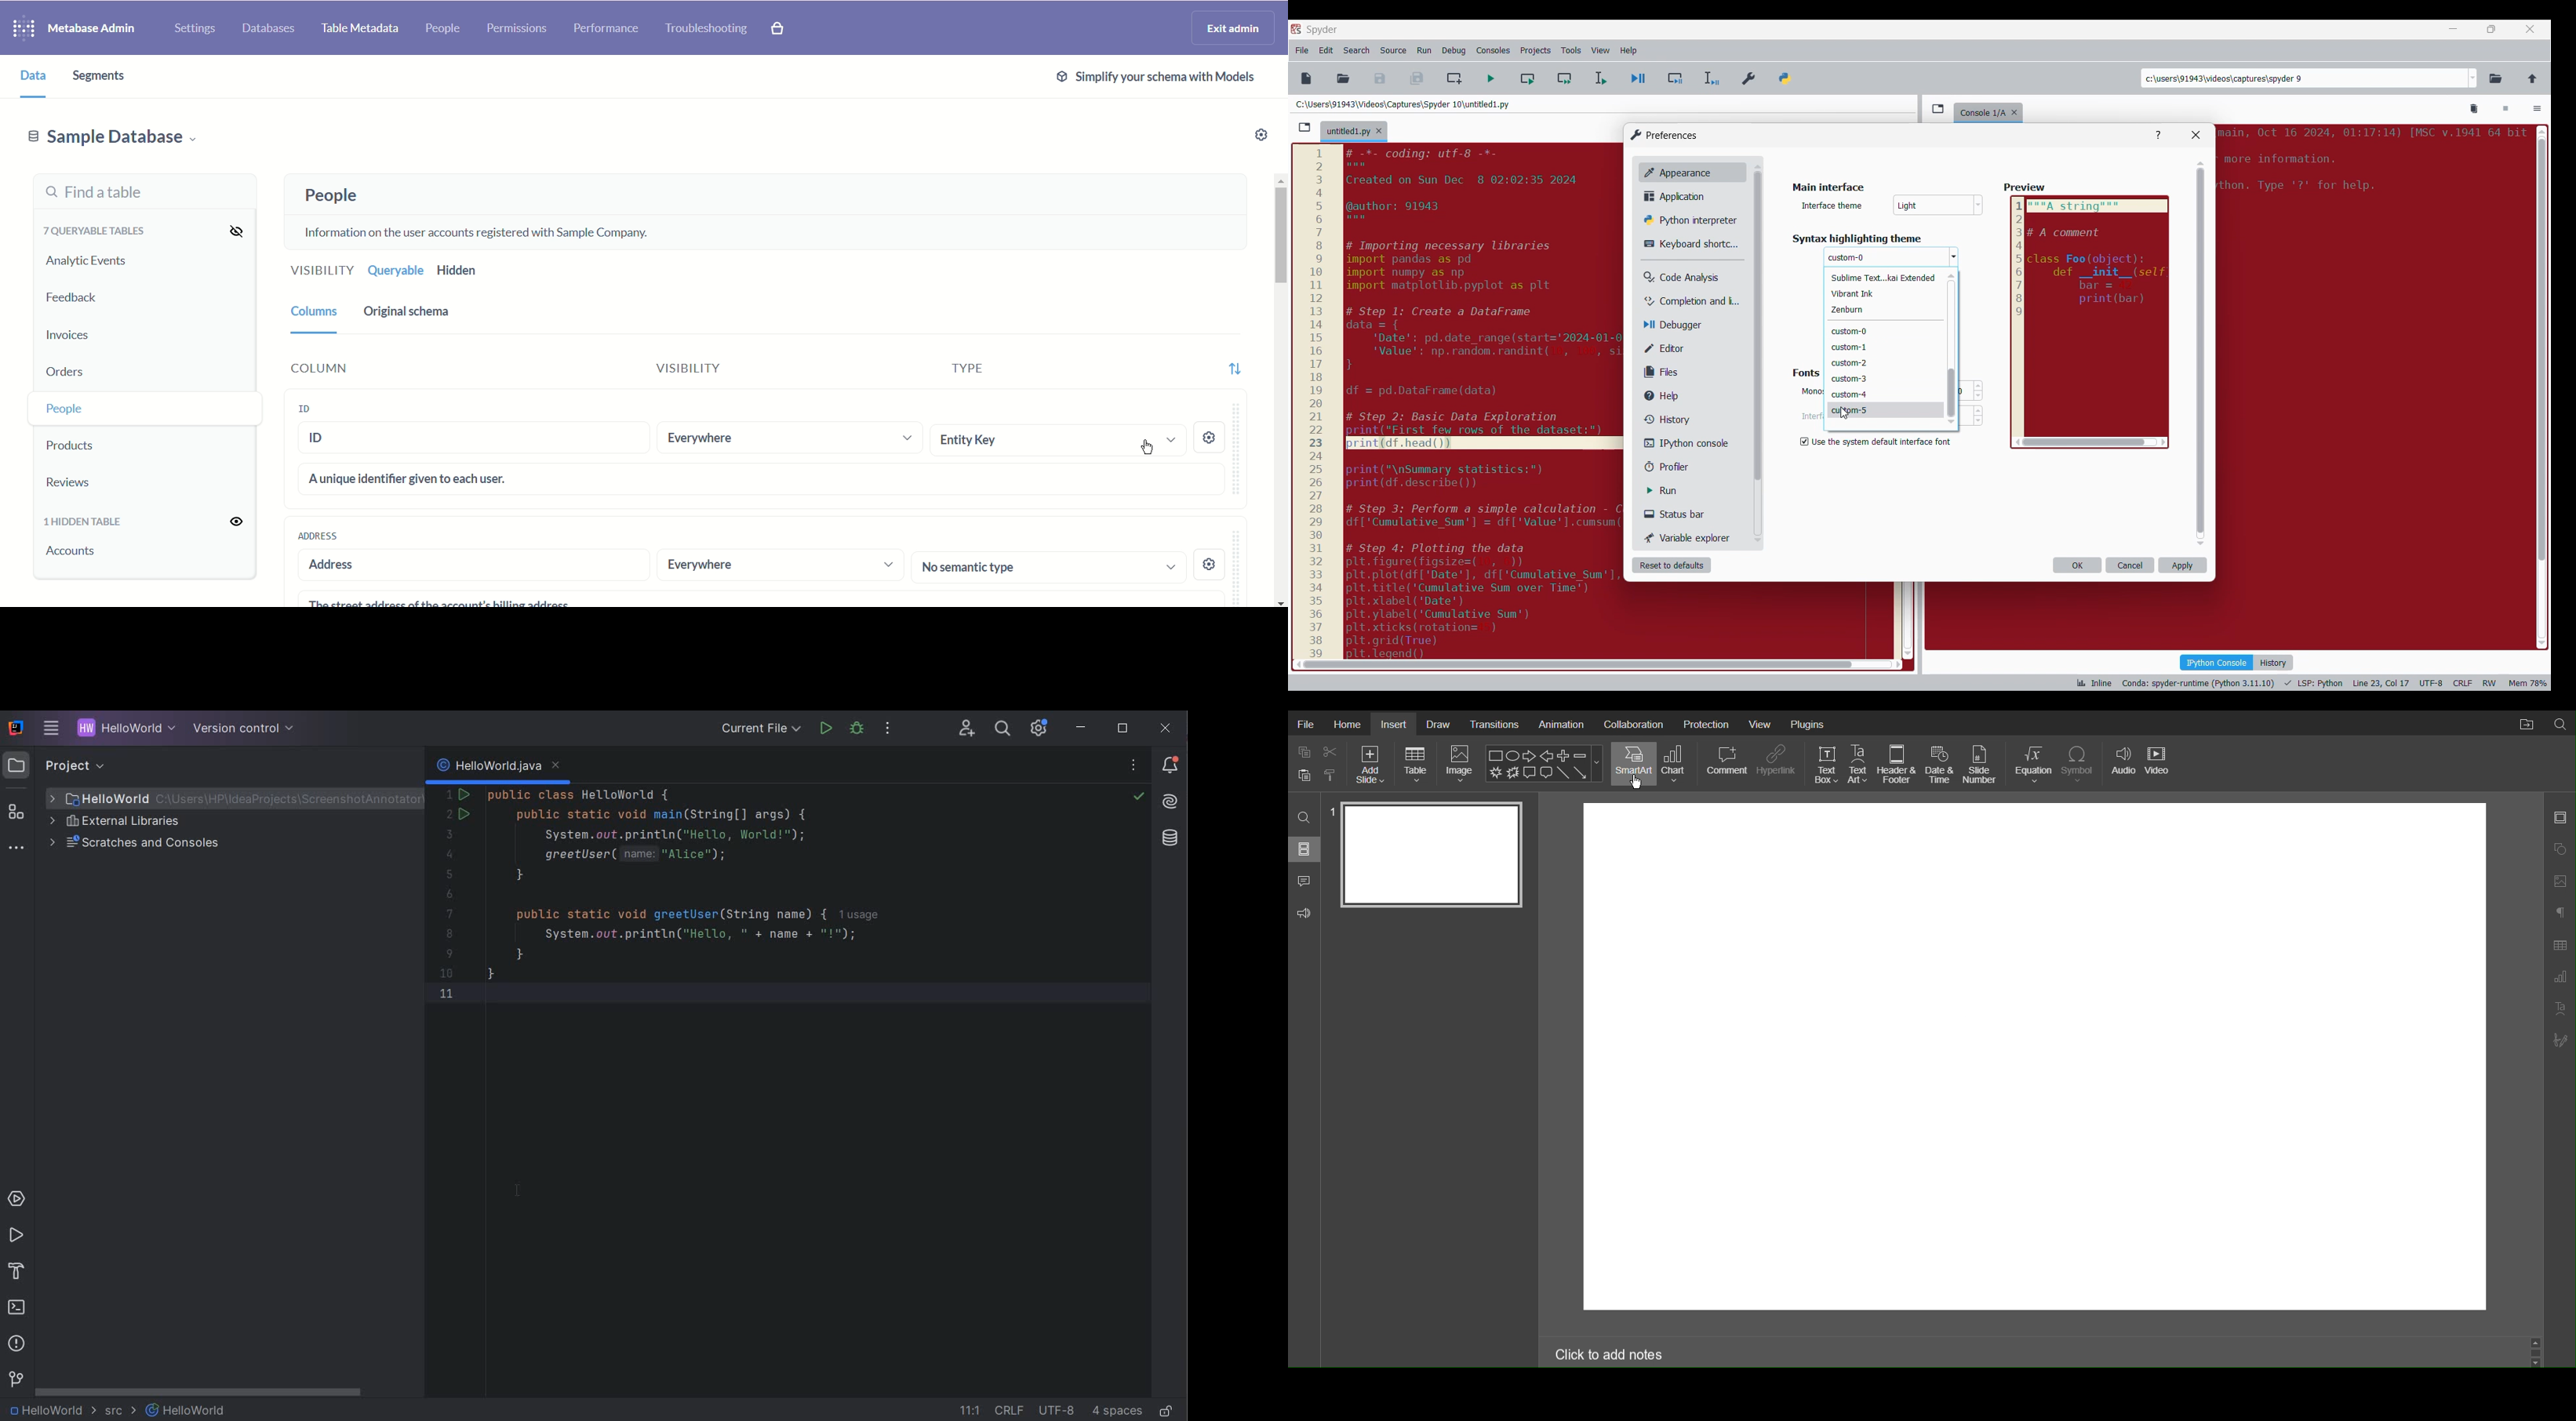 The image size is (2576, 1428). Describe the element at coordinates (2475, 109) in the screenshot. I see `Remove all variables from namespace` at that location.